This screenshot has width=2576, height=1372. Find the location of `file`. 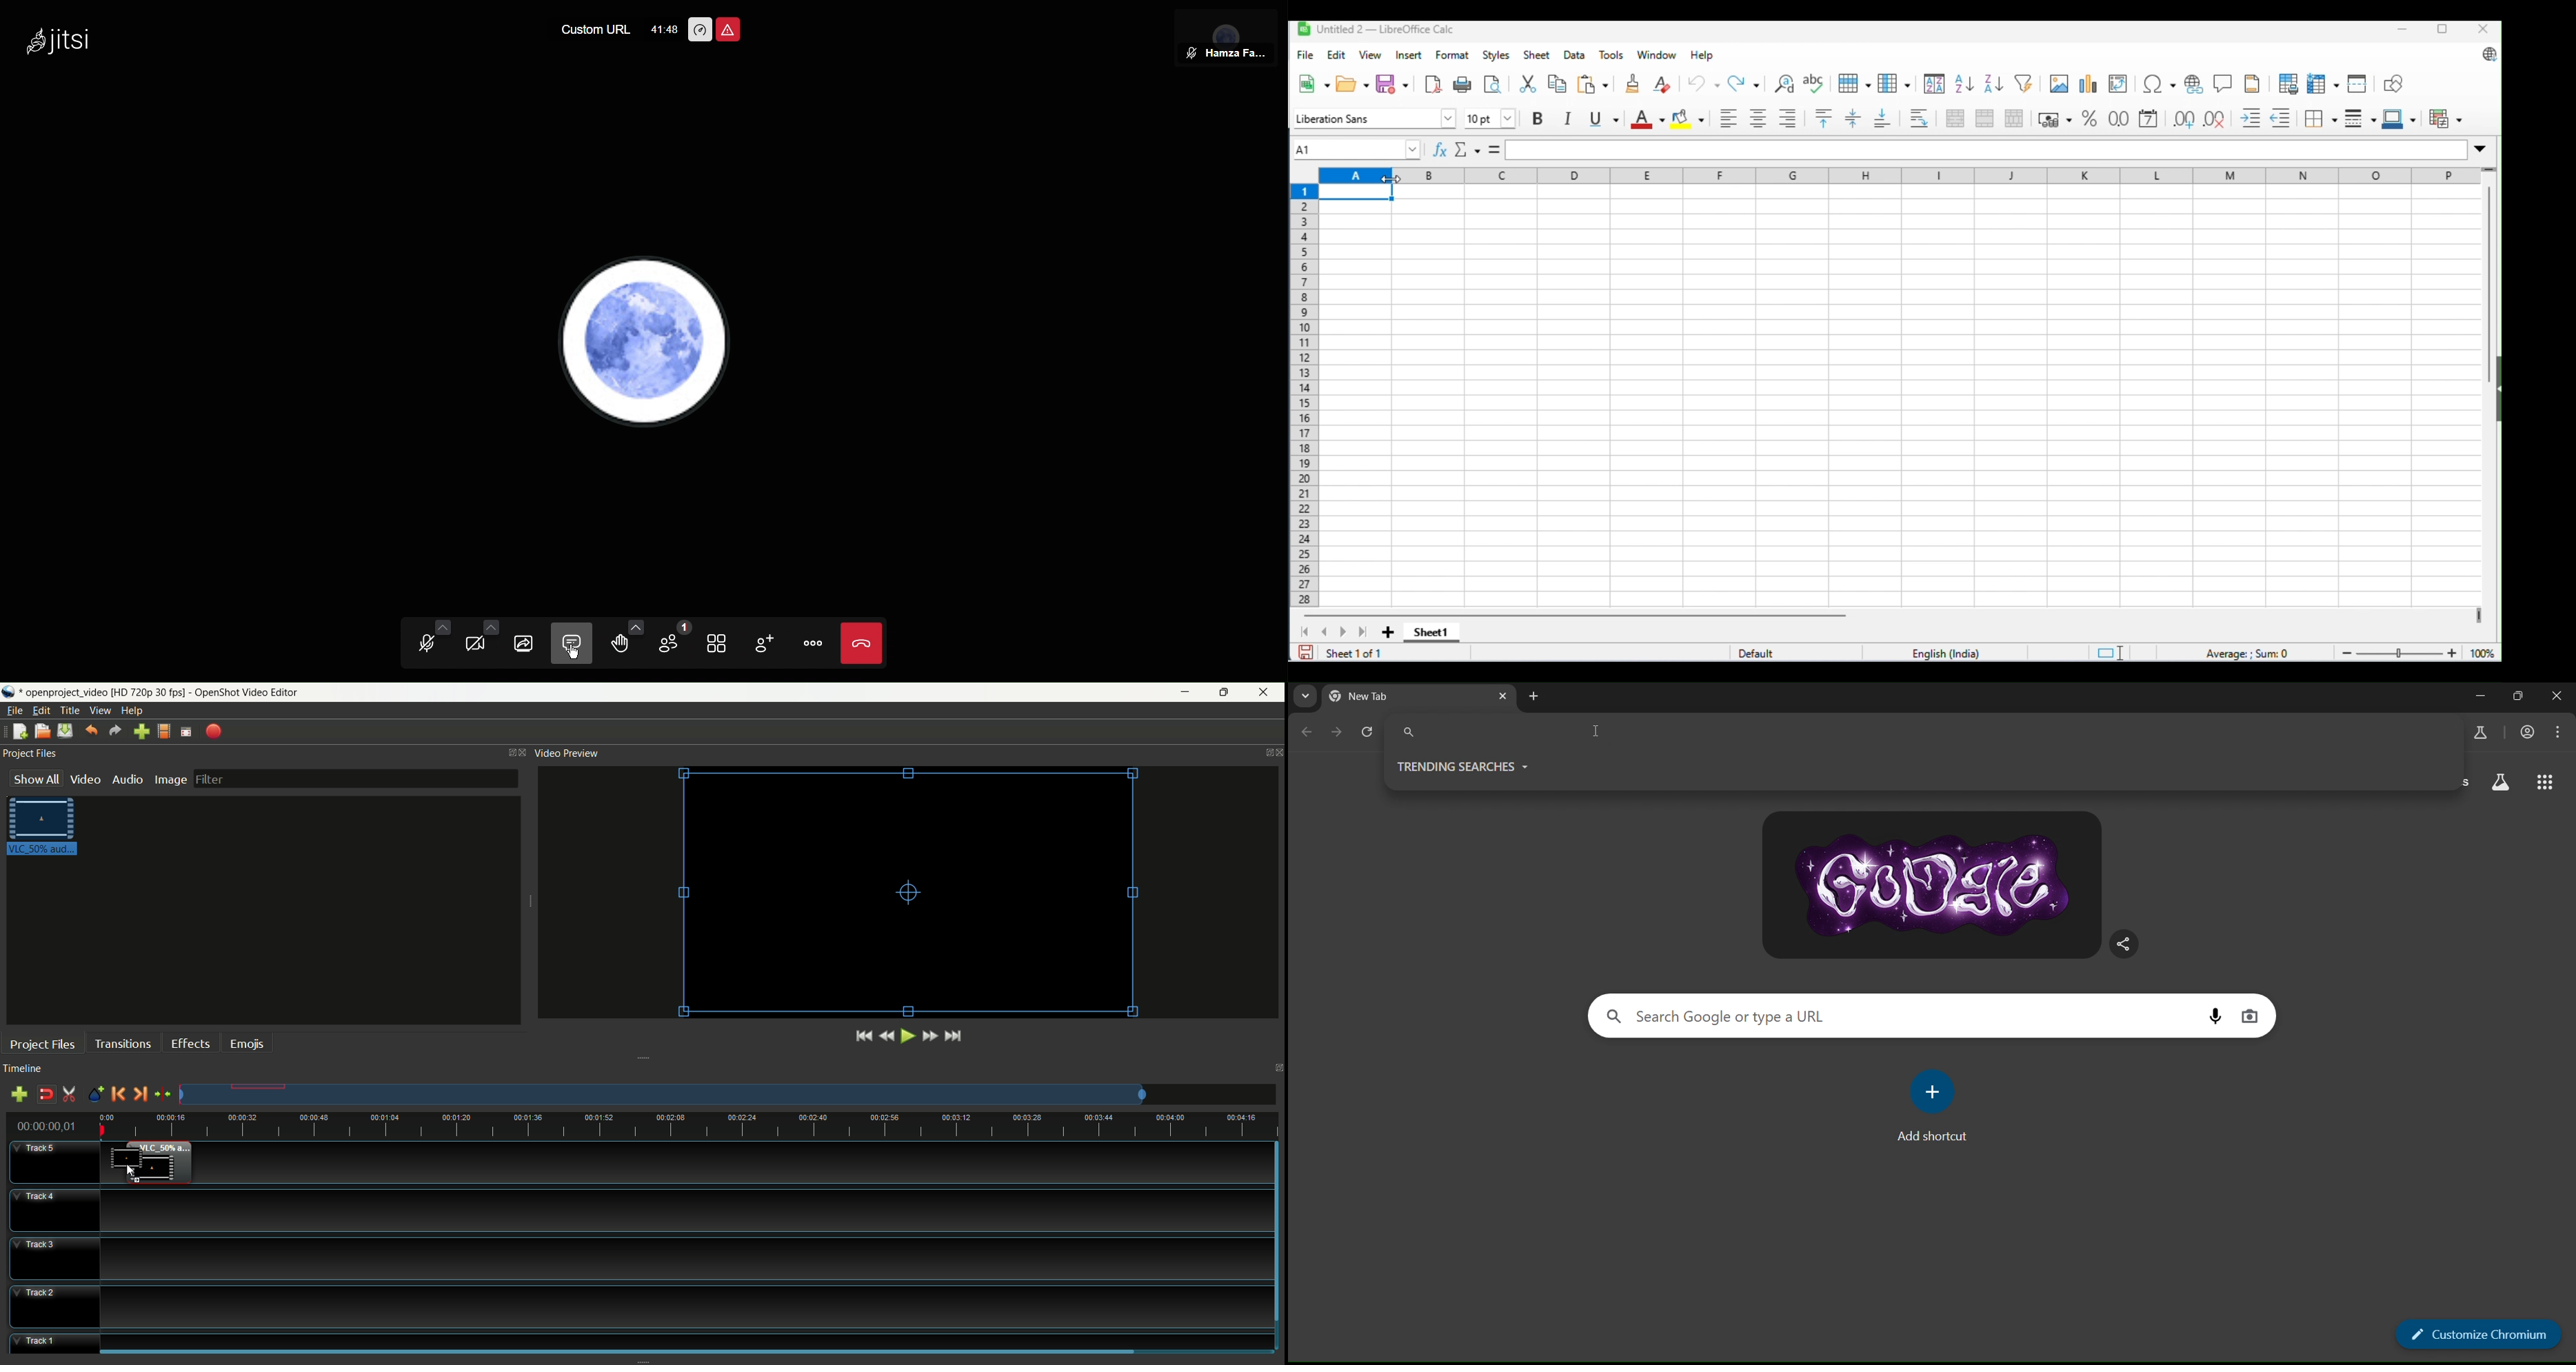

file is located at coordinates (1306, 55).